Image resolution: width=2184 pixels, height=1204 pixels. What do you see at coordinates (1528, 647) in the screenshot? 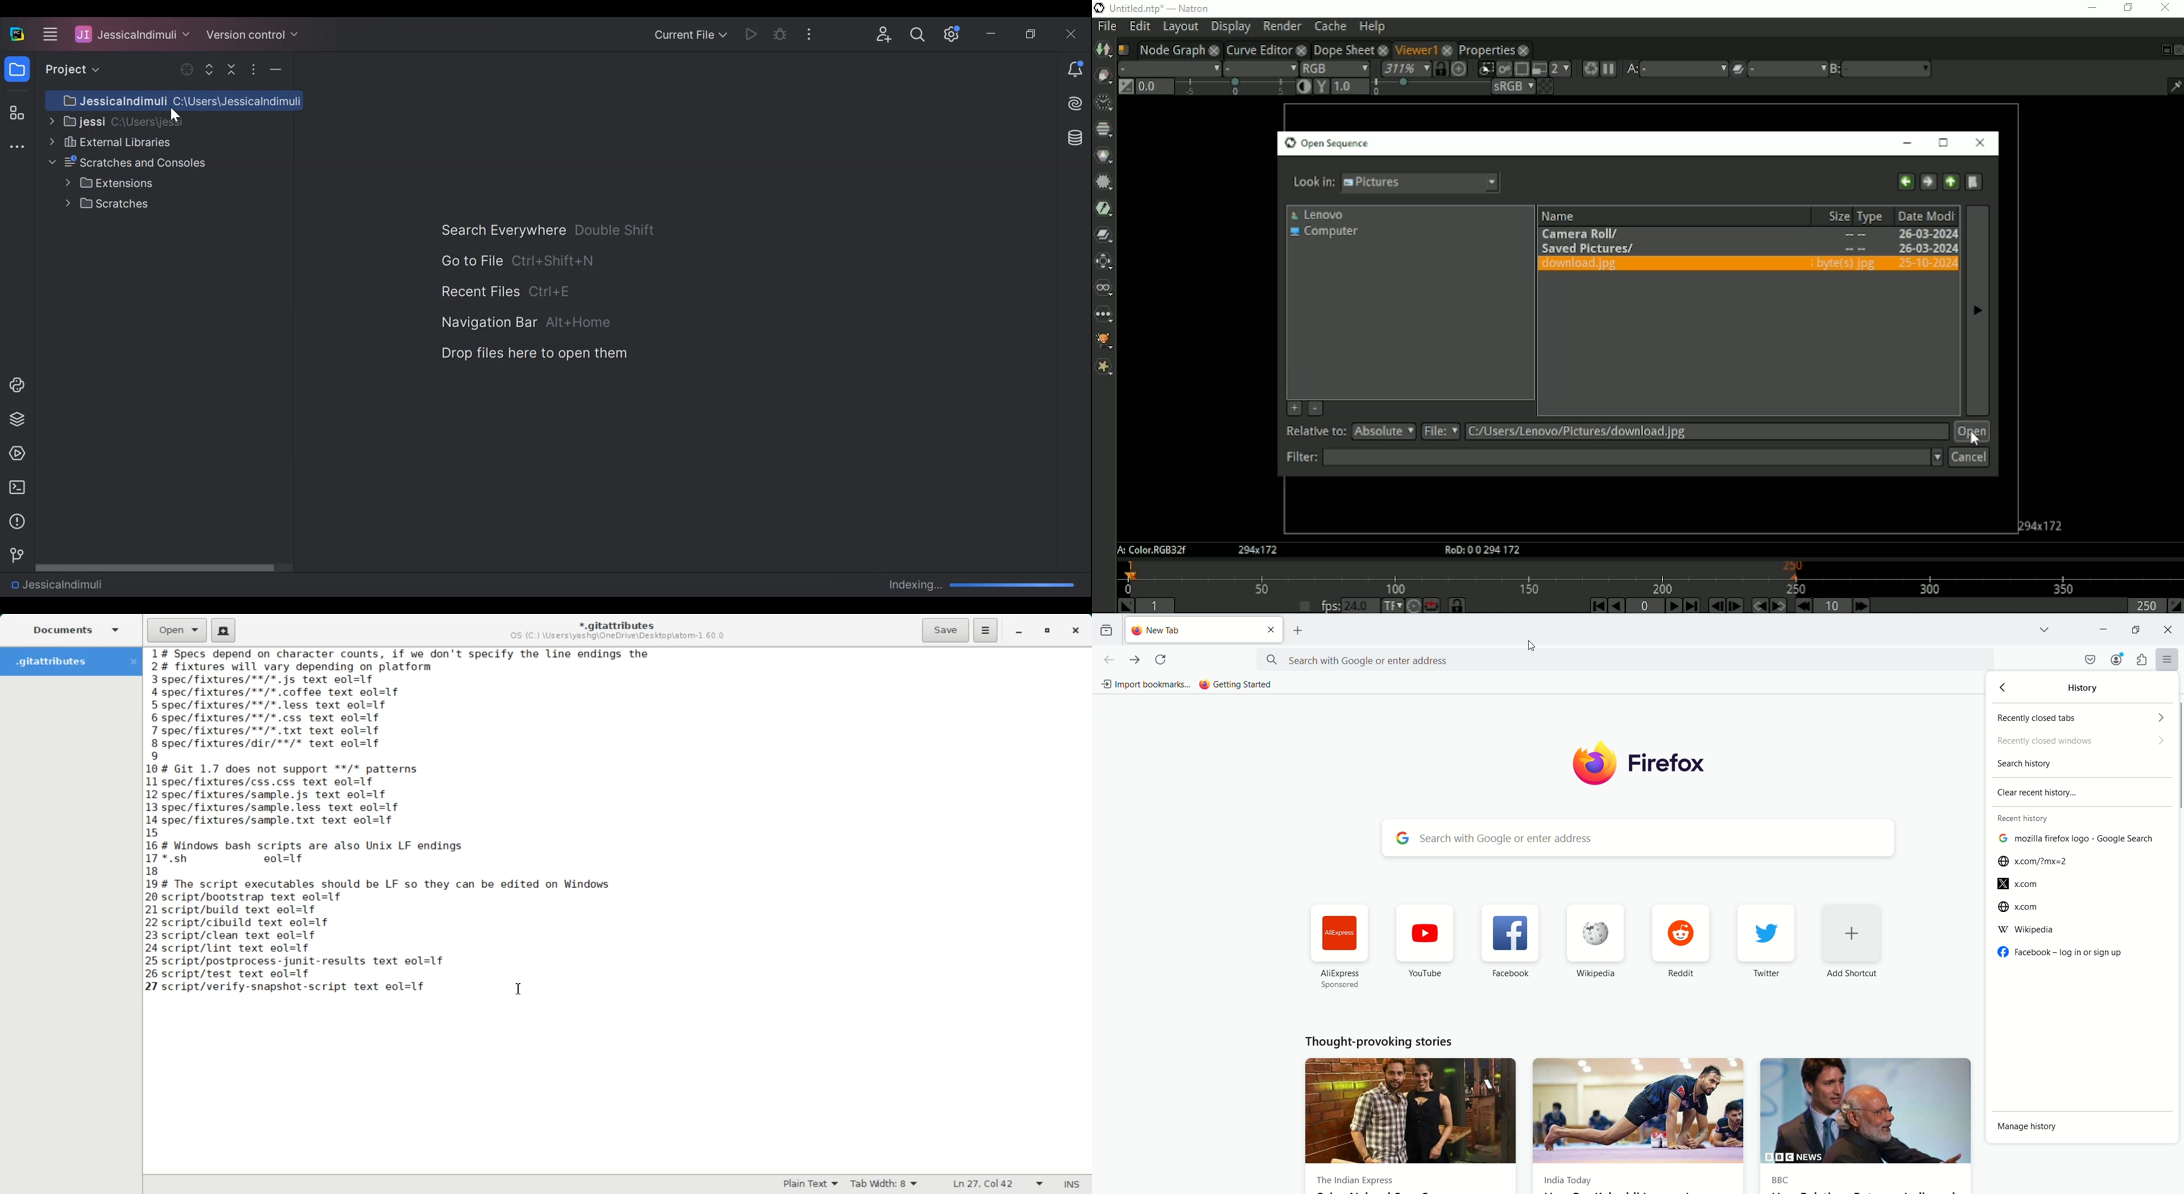
I see `cursor` at bounding box center [1528, 647].